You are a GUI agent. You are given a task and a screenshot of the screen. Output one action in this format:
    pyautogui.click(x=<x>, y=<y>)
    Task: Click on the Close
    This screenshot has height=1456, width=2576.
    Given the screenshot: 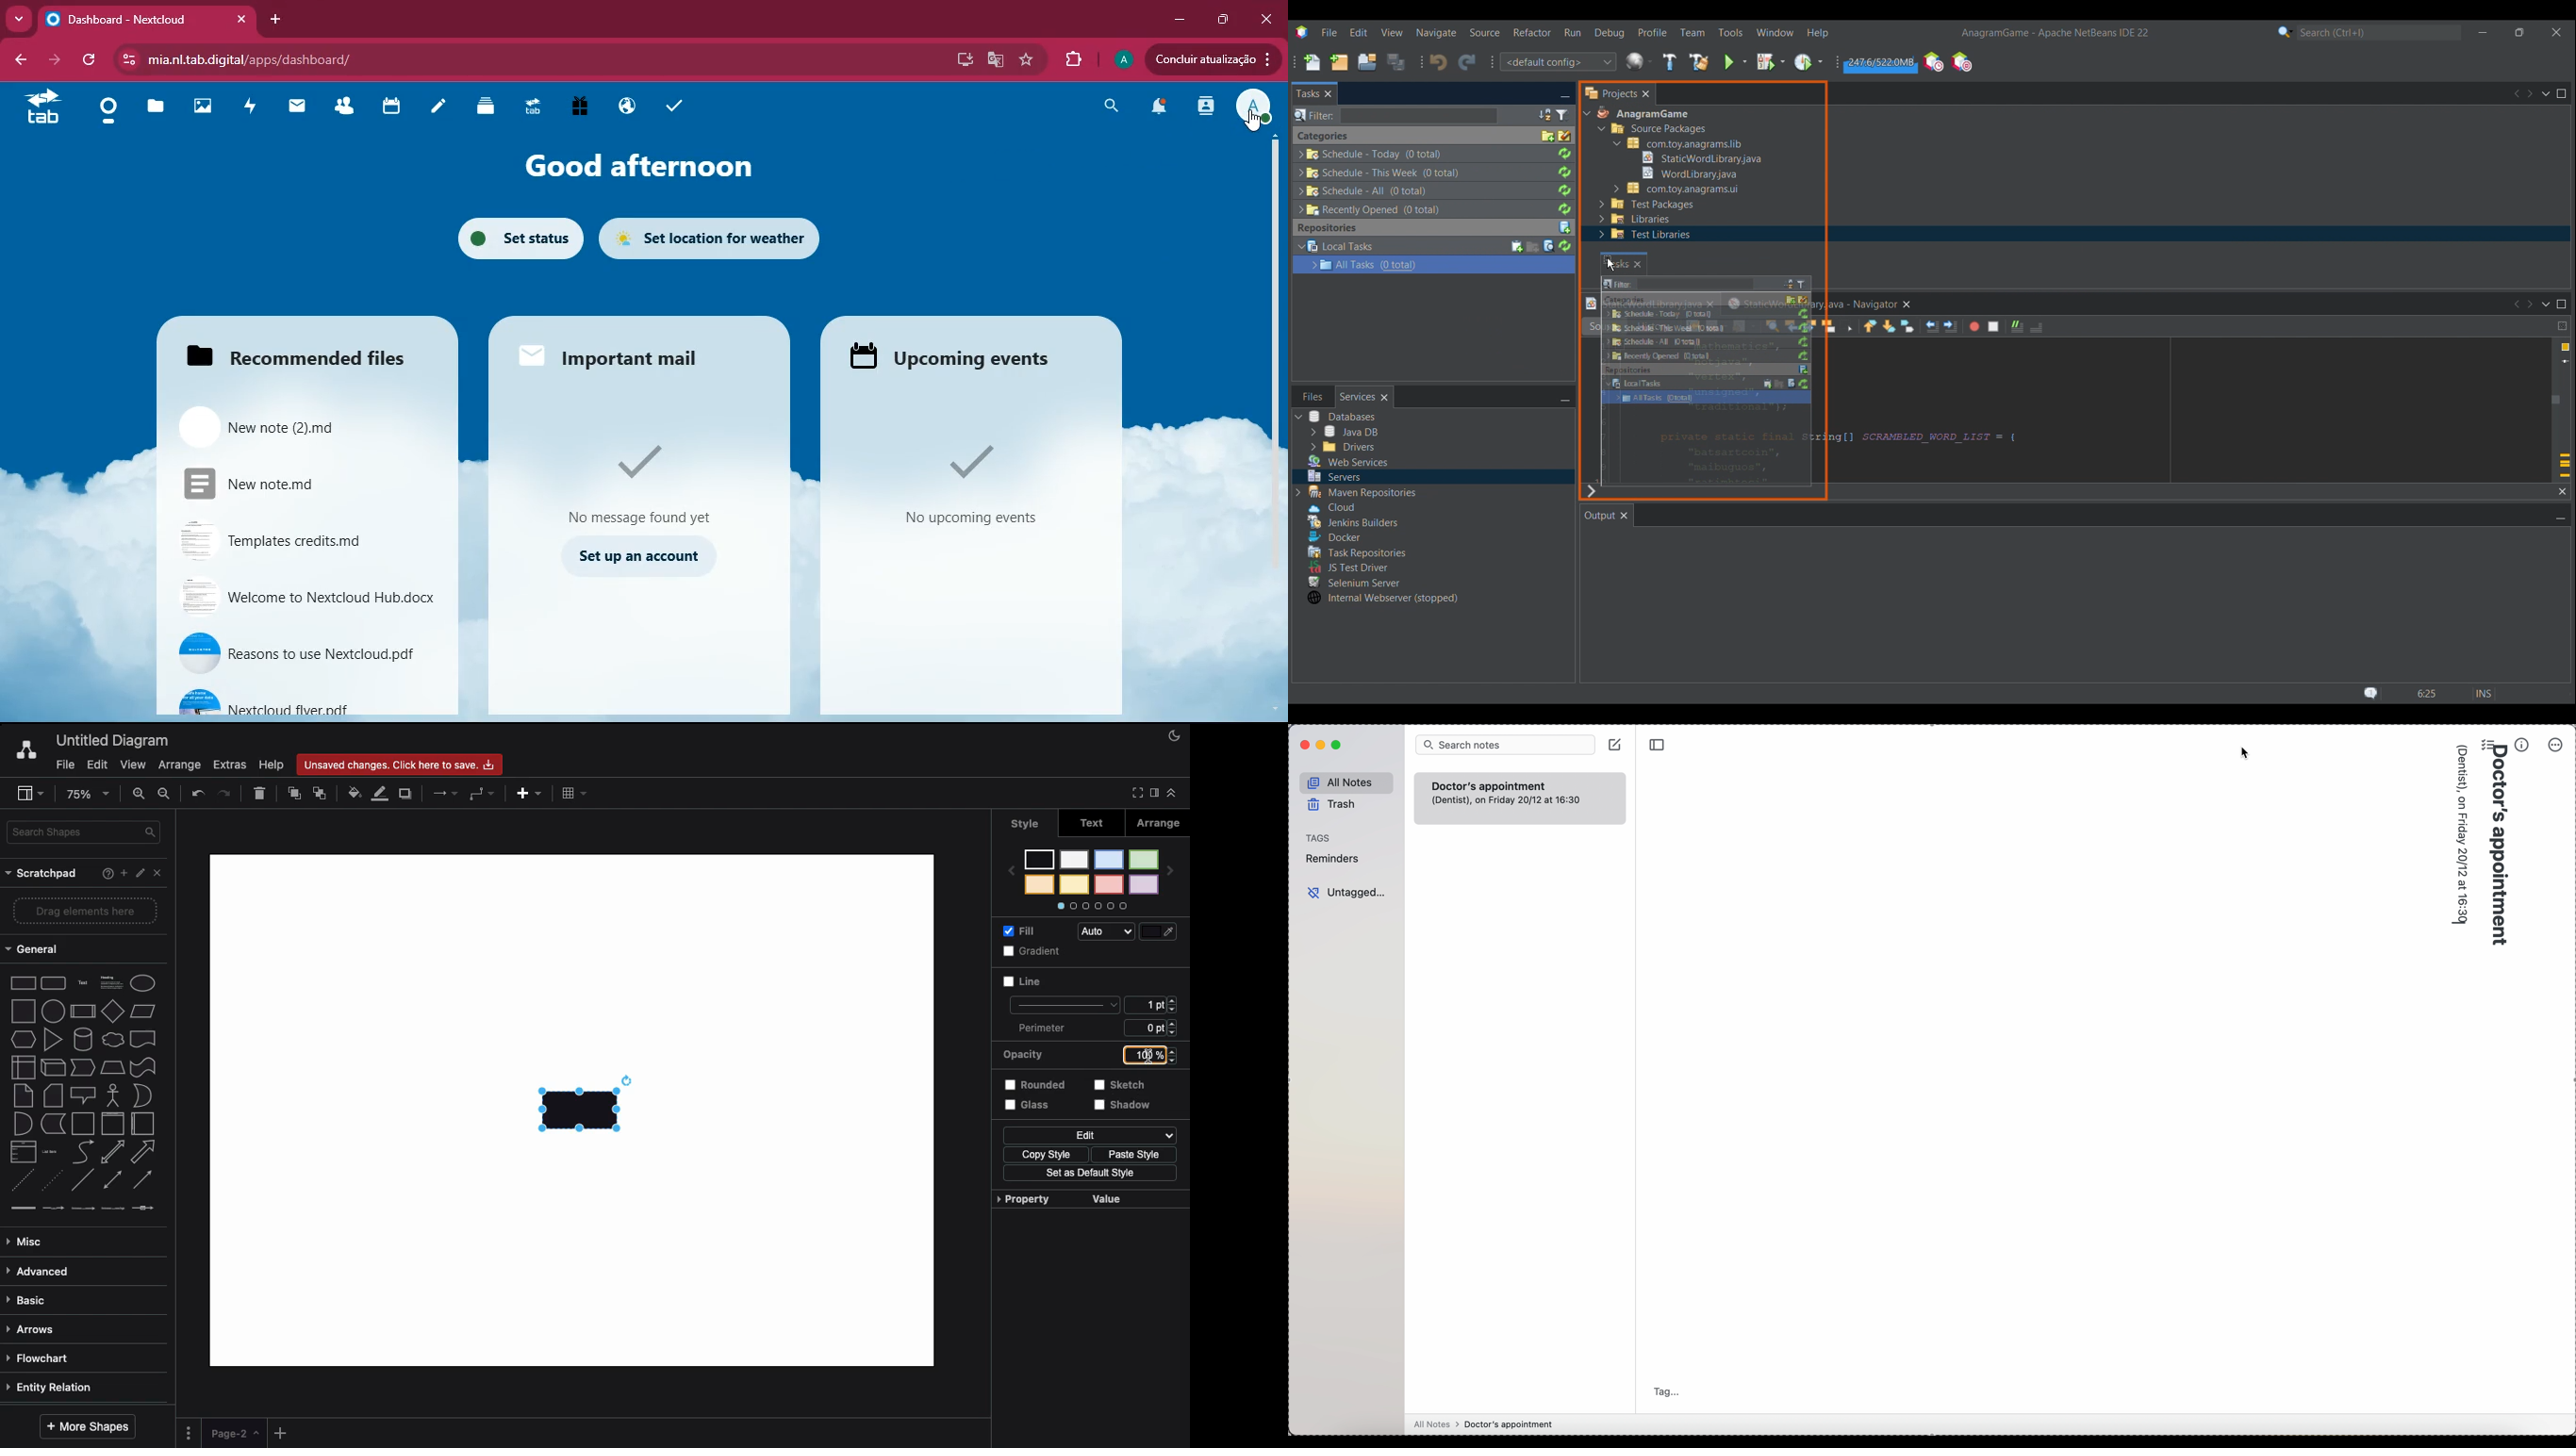 What is the action you would take?
    pyautogui.click(x=1385, y=397)
    